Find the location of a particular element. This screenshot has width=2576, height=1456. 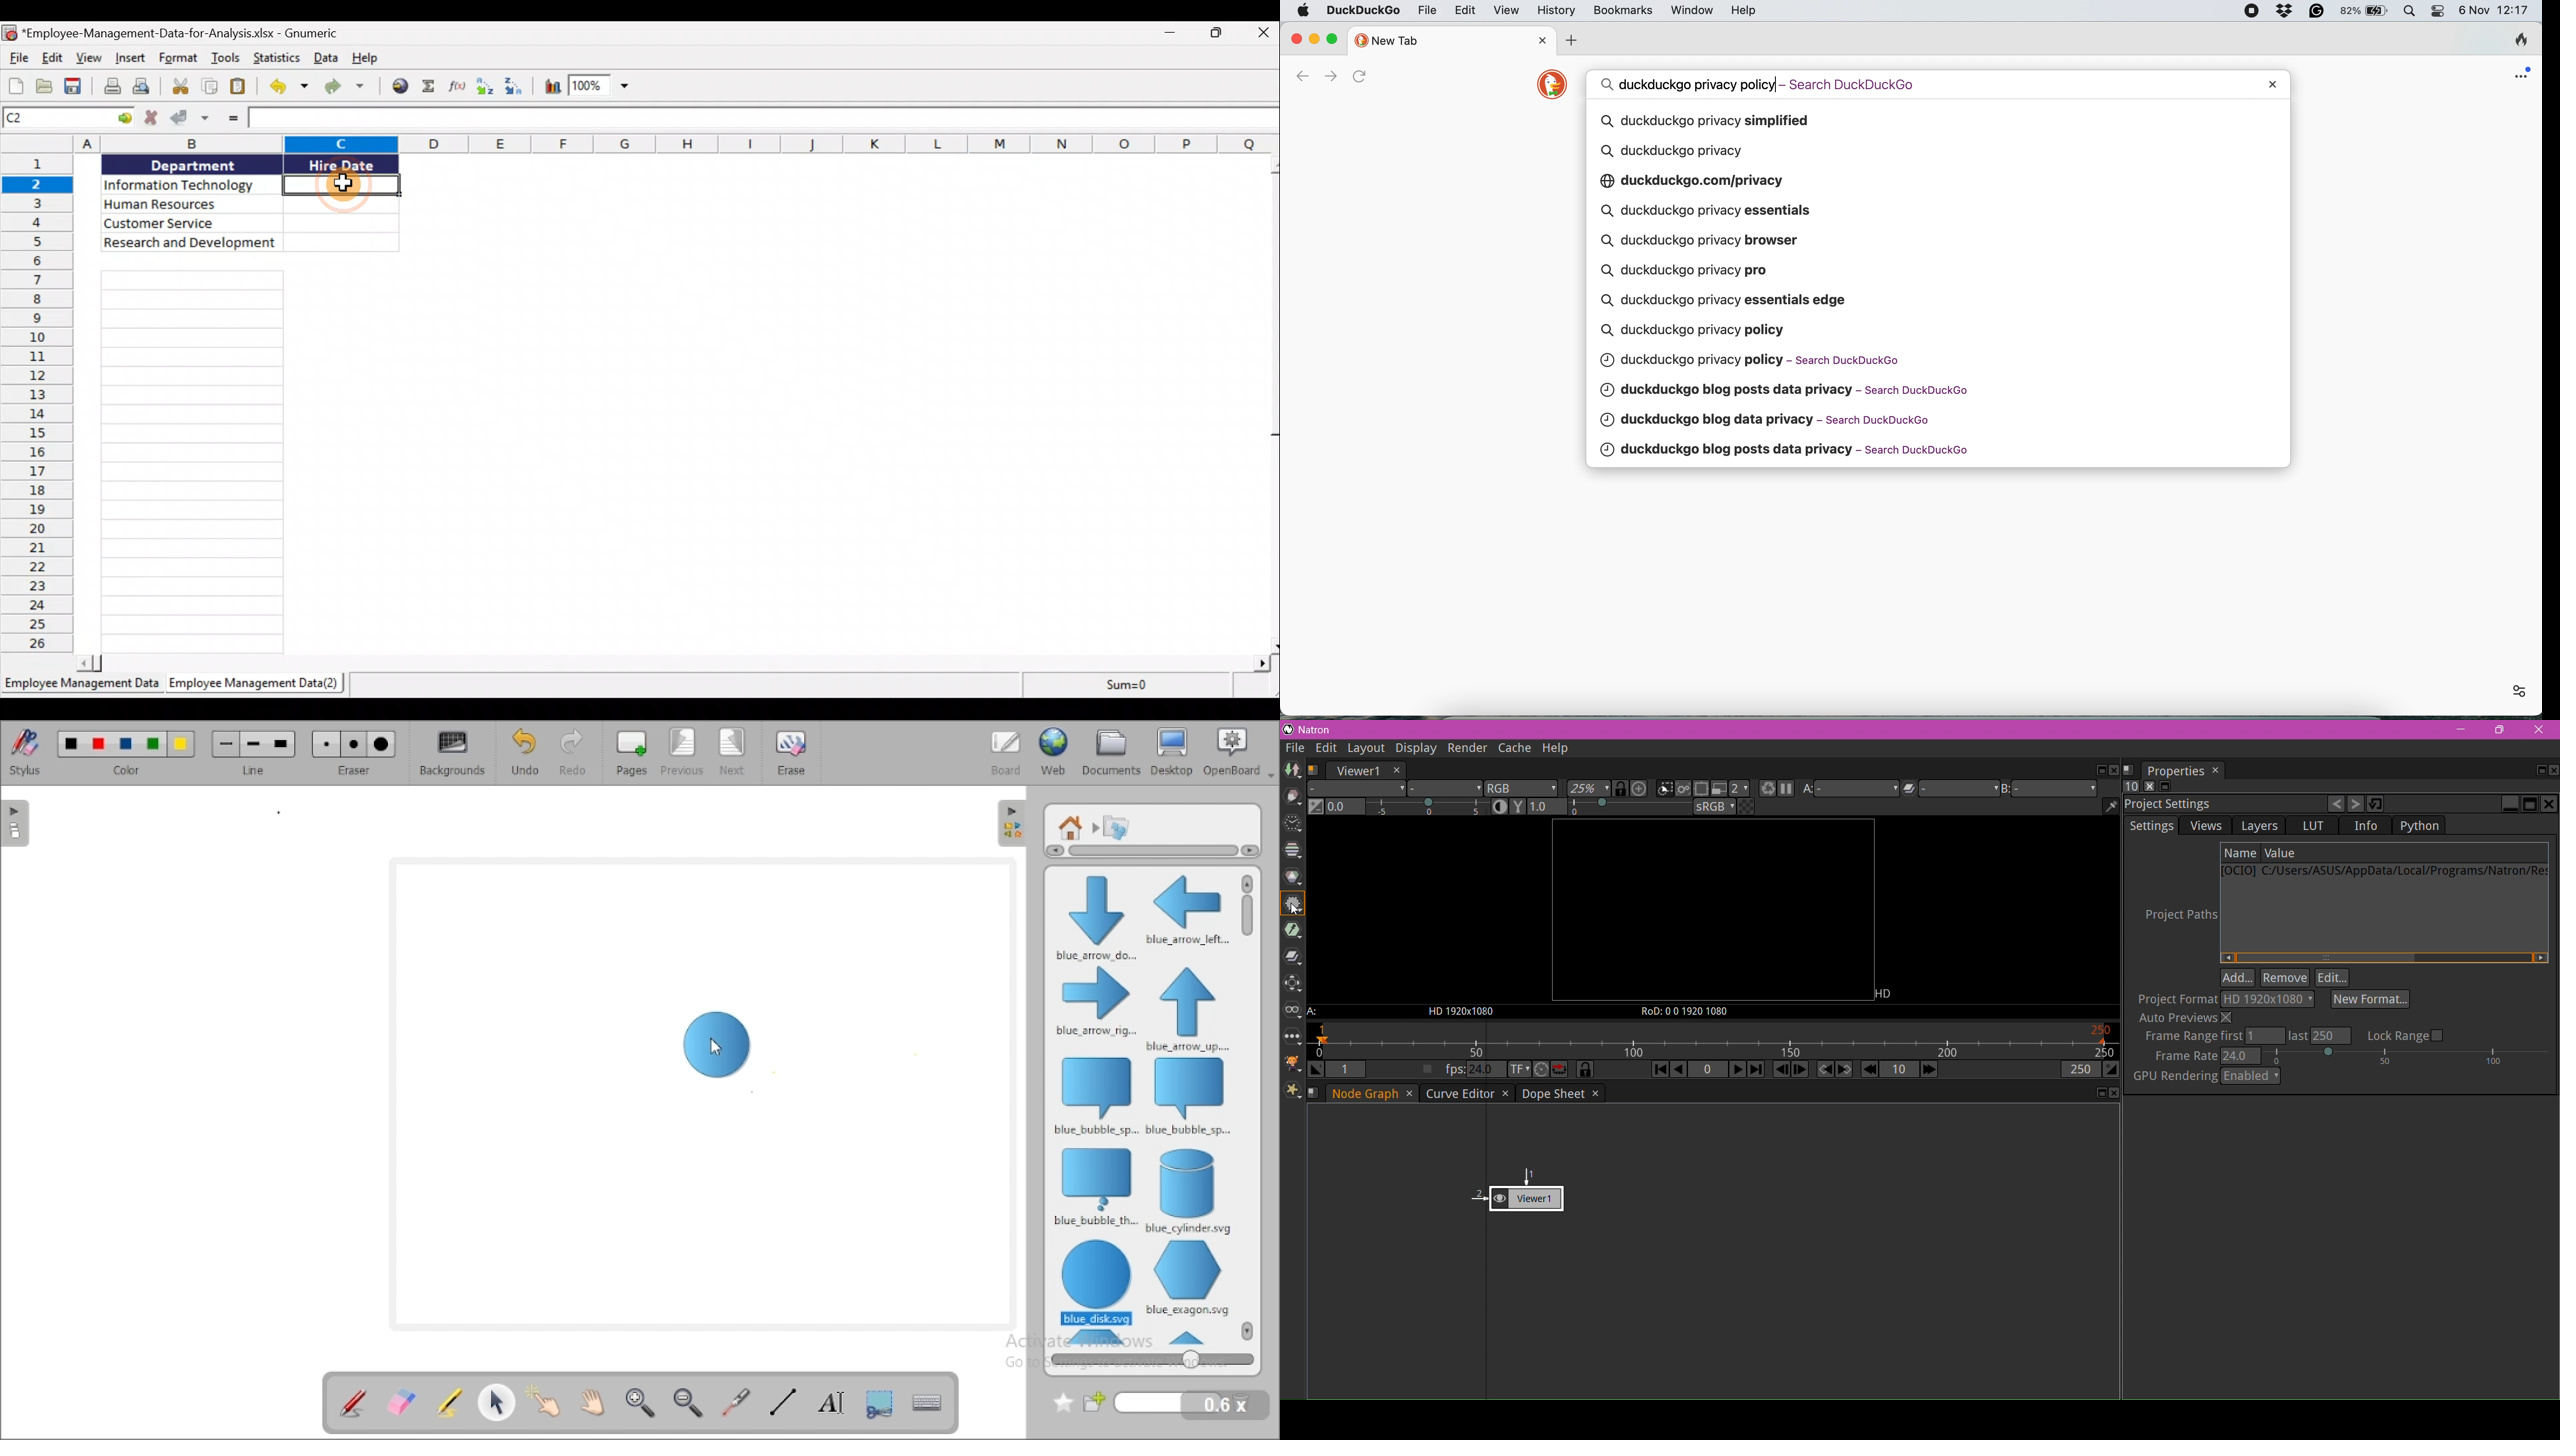

Sort Descending is located at coordinates (518, 87).